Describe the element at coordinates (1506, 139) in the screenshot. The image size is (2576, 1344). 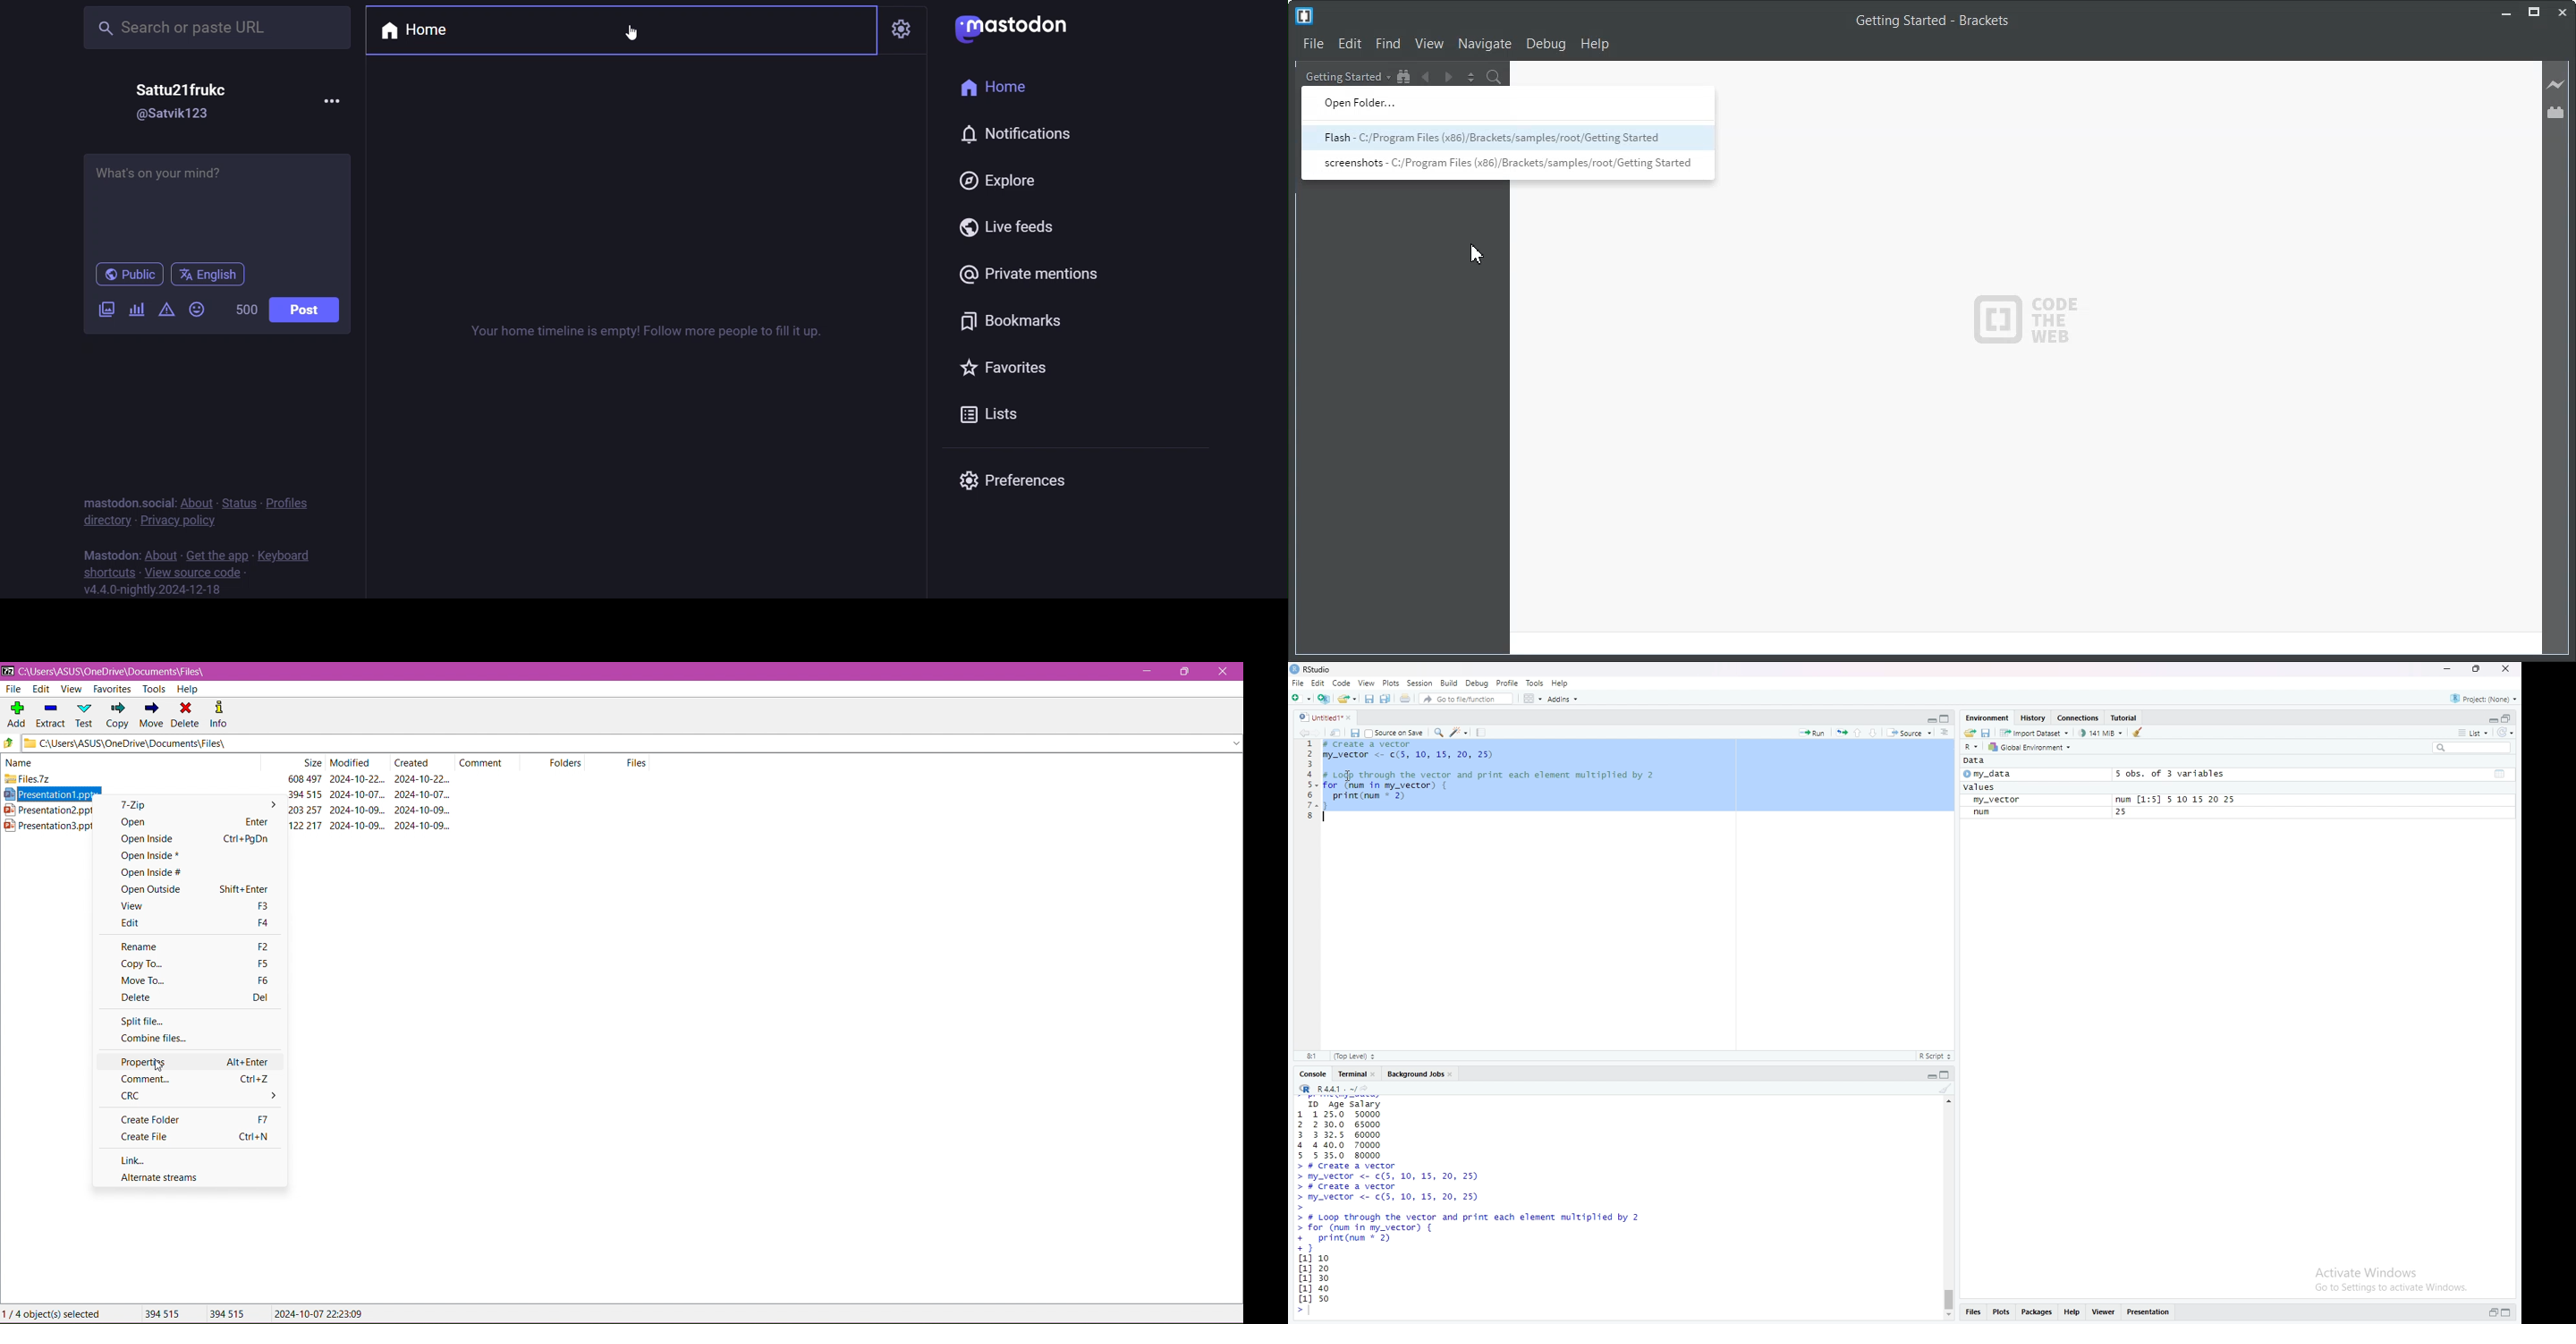
I see `Flash` at that location.